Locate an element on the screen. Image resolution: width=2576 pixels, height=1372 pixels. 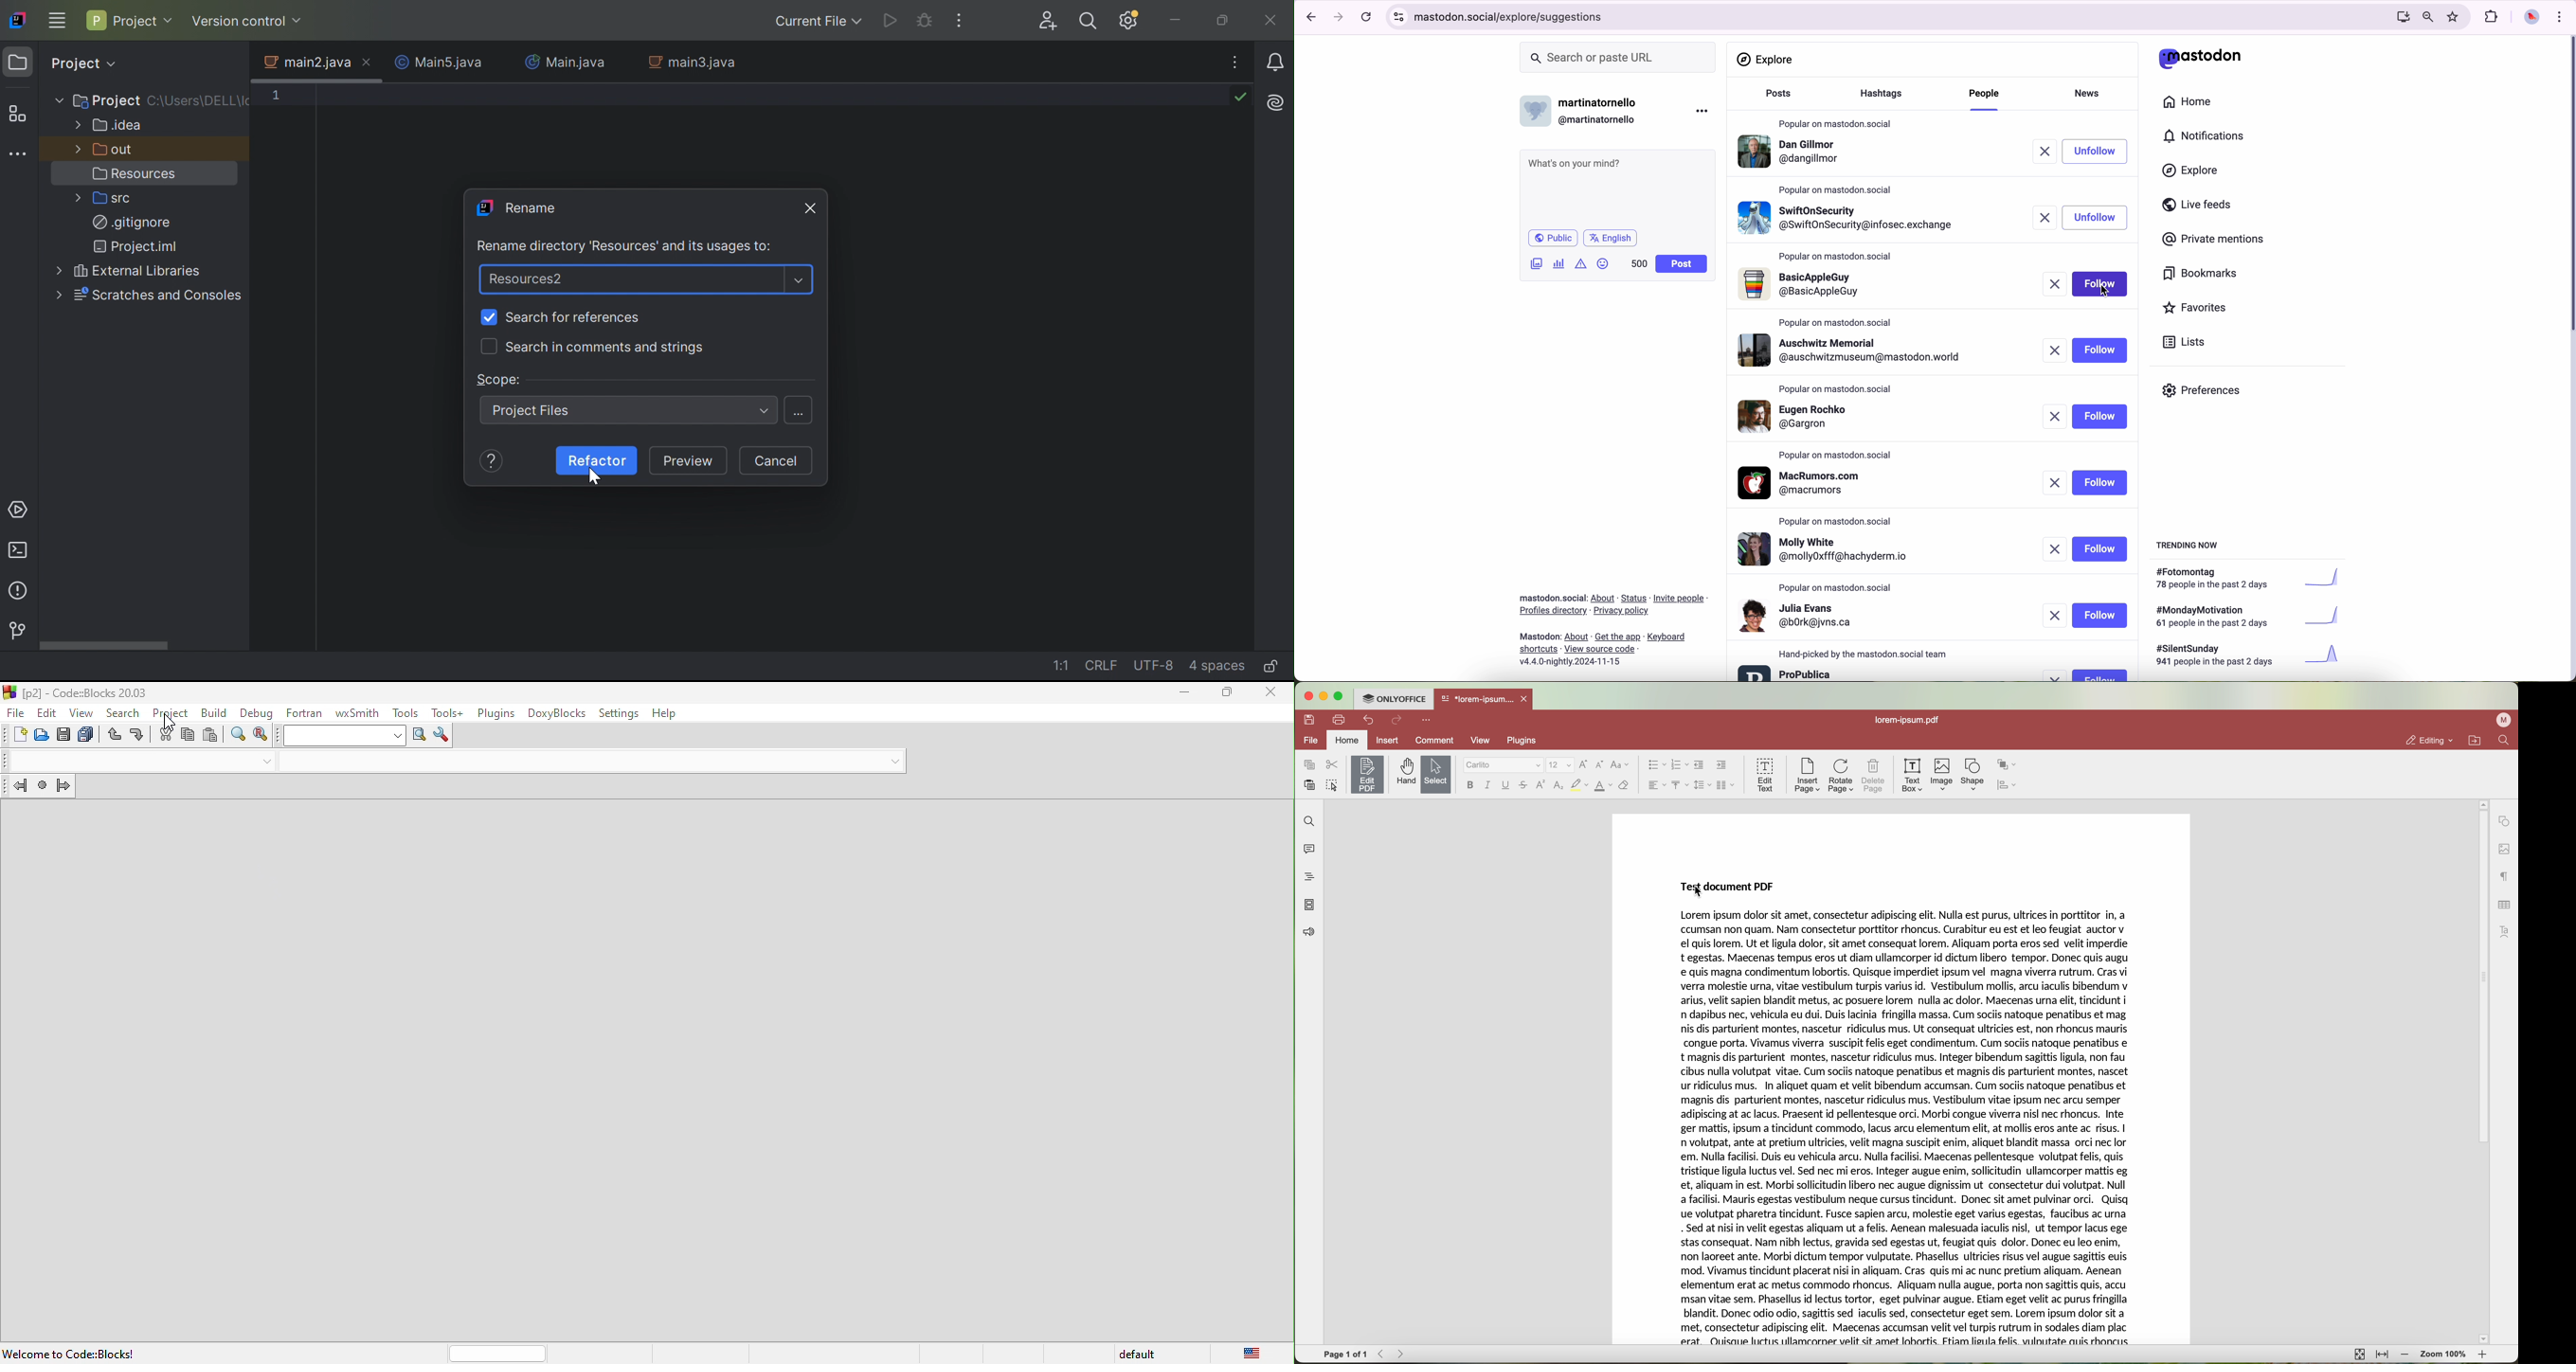
superscript is located at coordinates (1542, 785).